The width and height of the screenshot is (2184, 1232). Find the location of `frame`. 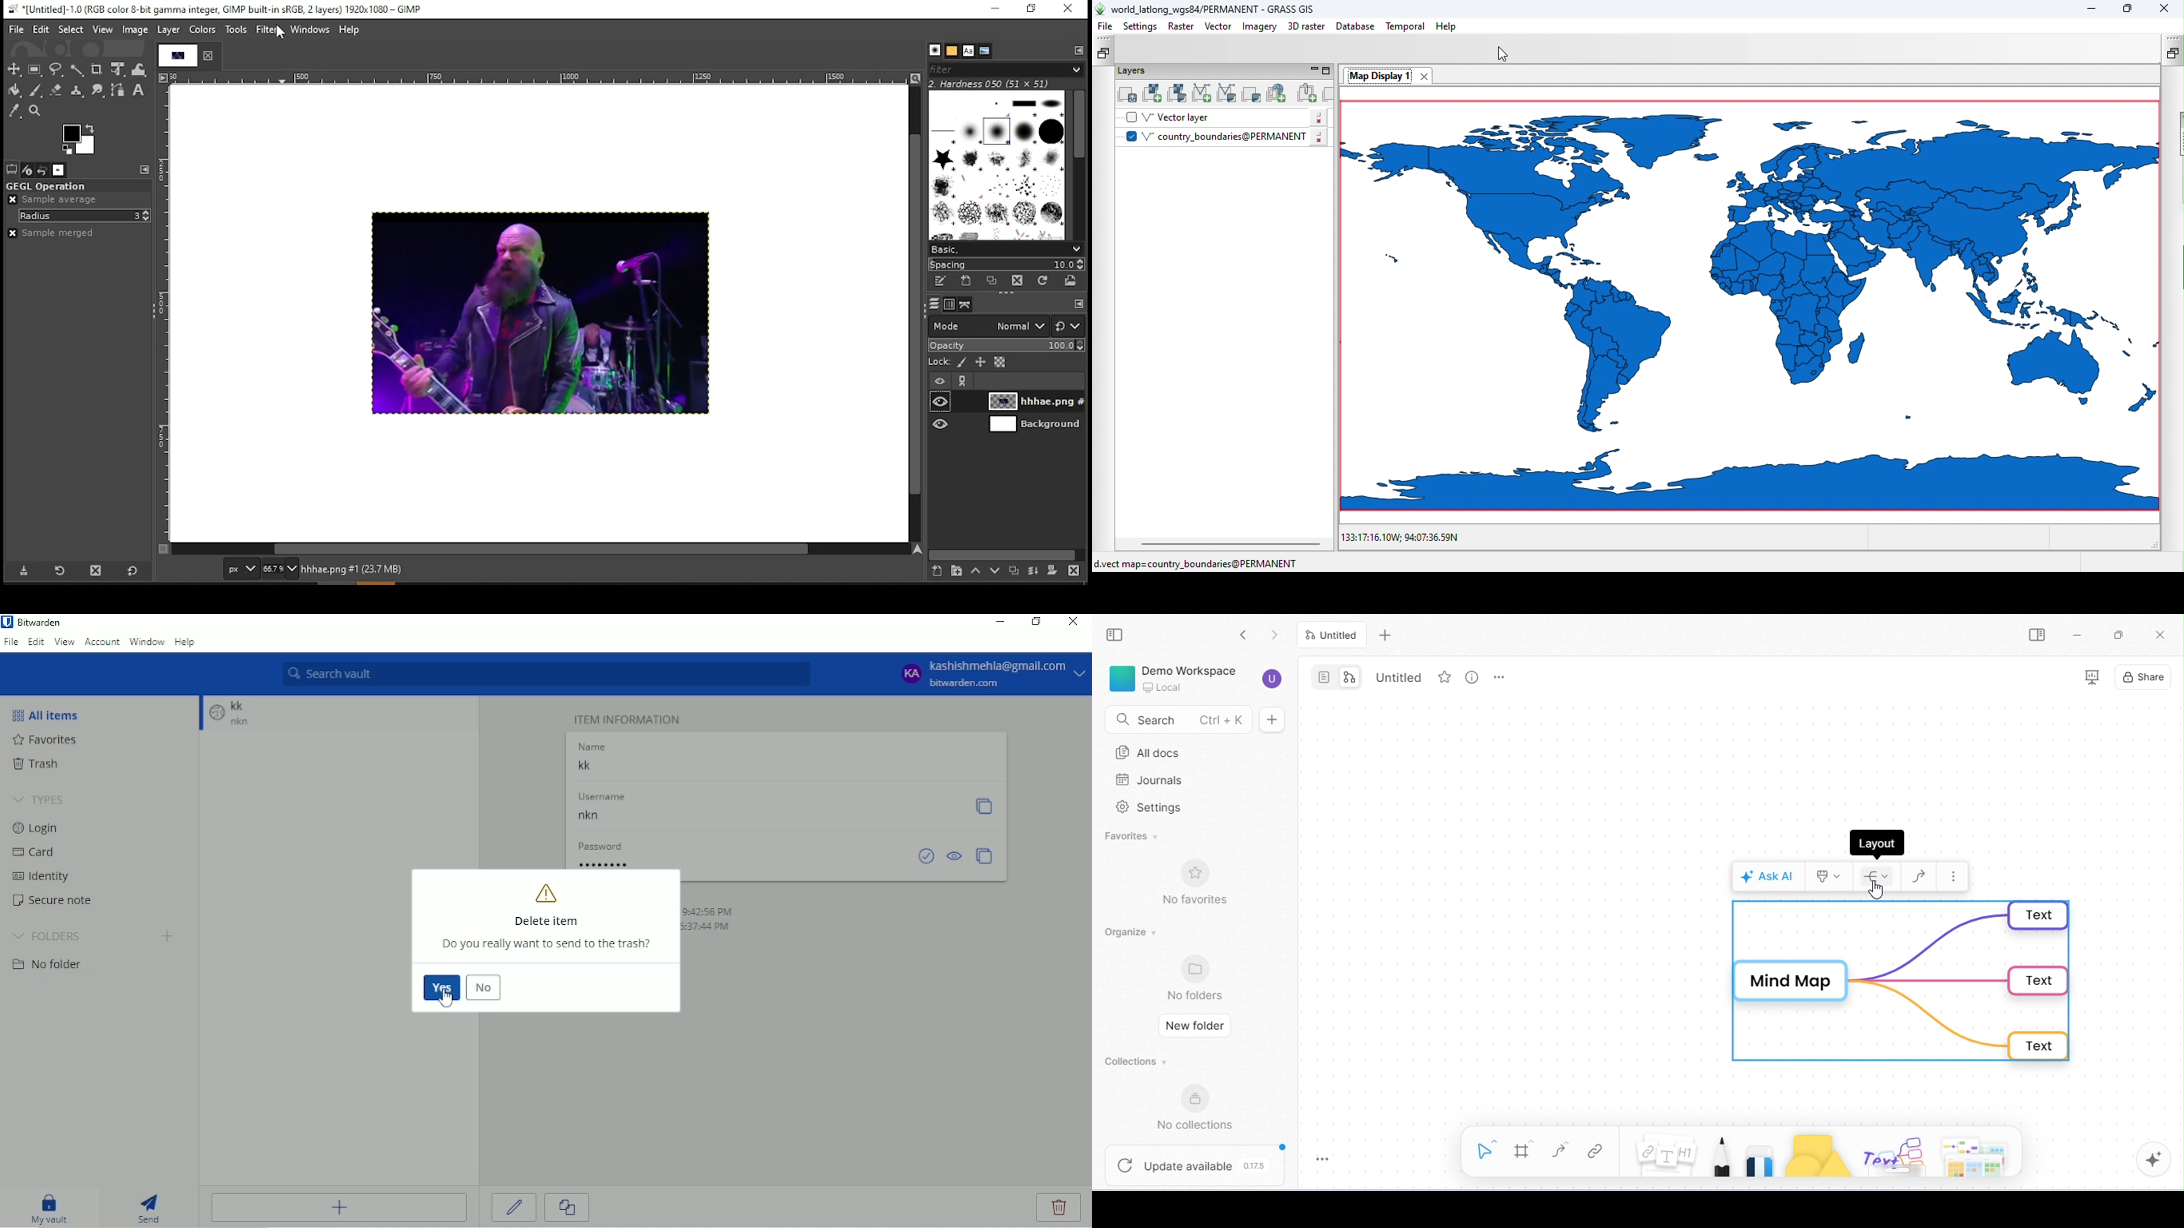

frame is located at coordinates (1524, 1150).